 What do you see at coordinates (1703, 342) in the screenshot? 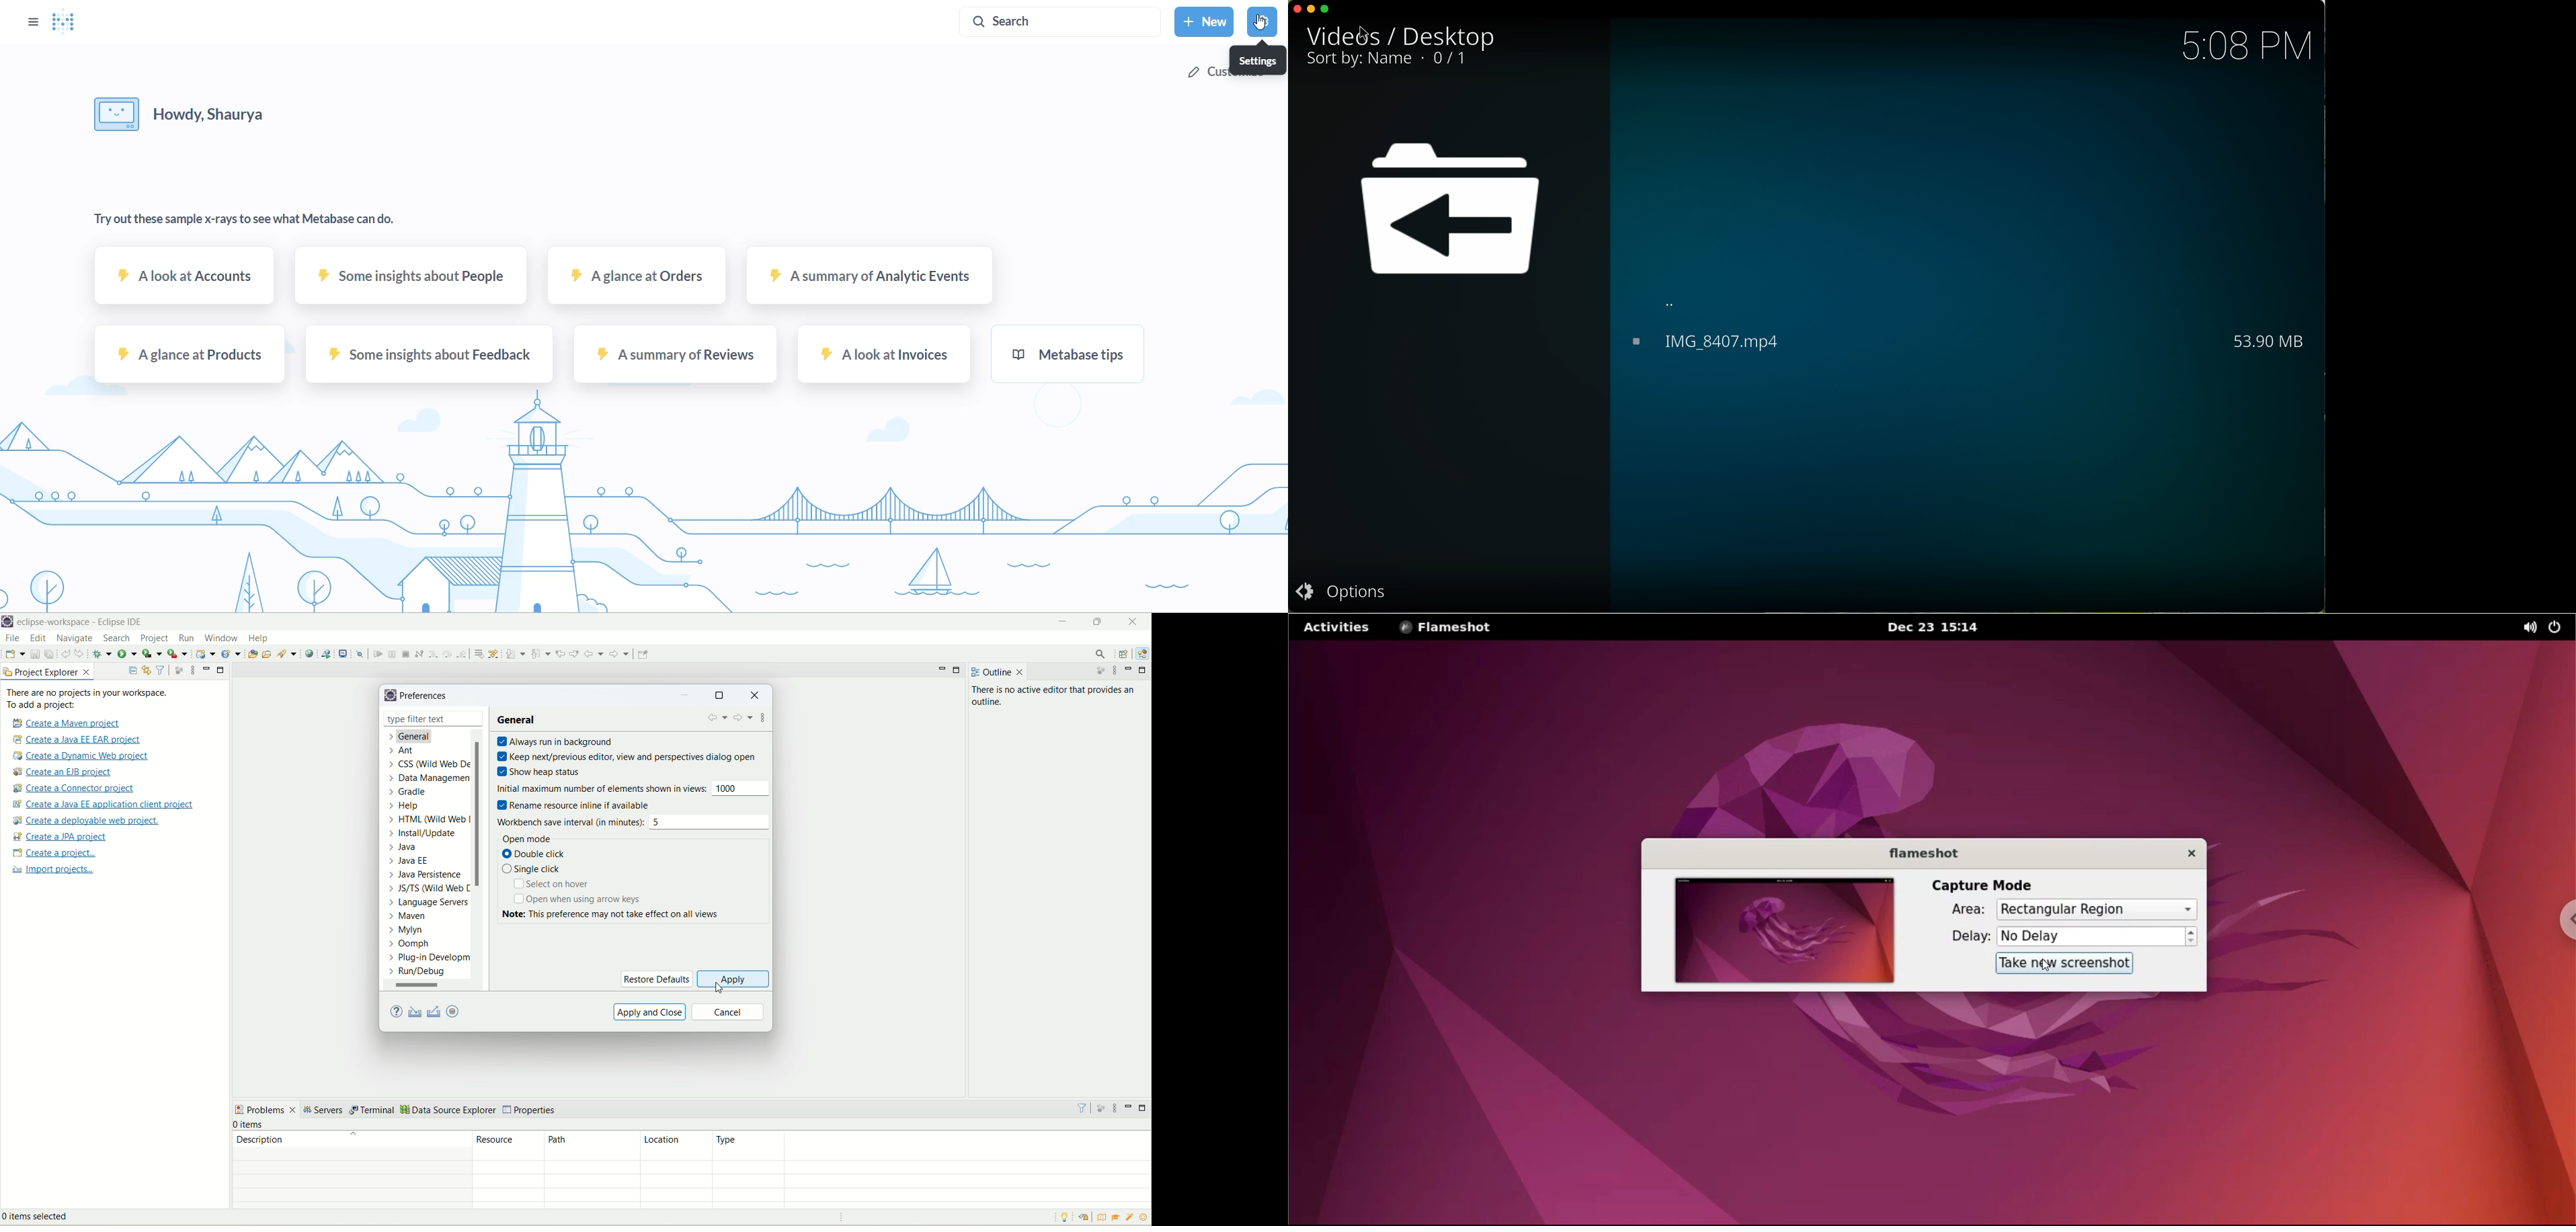
I see `video playlists` at bounding box center [1703, 342].